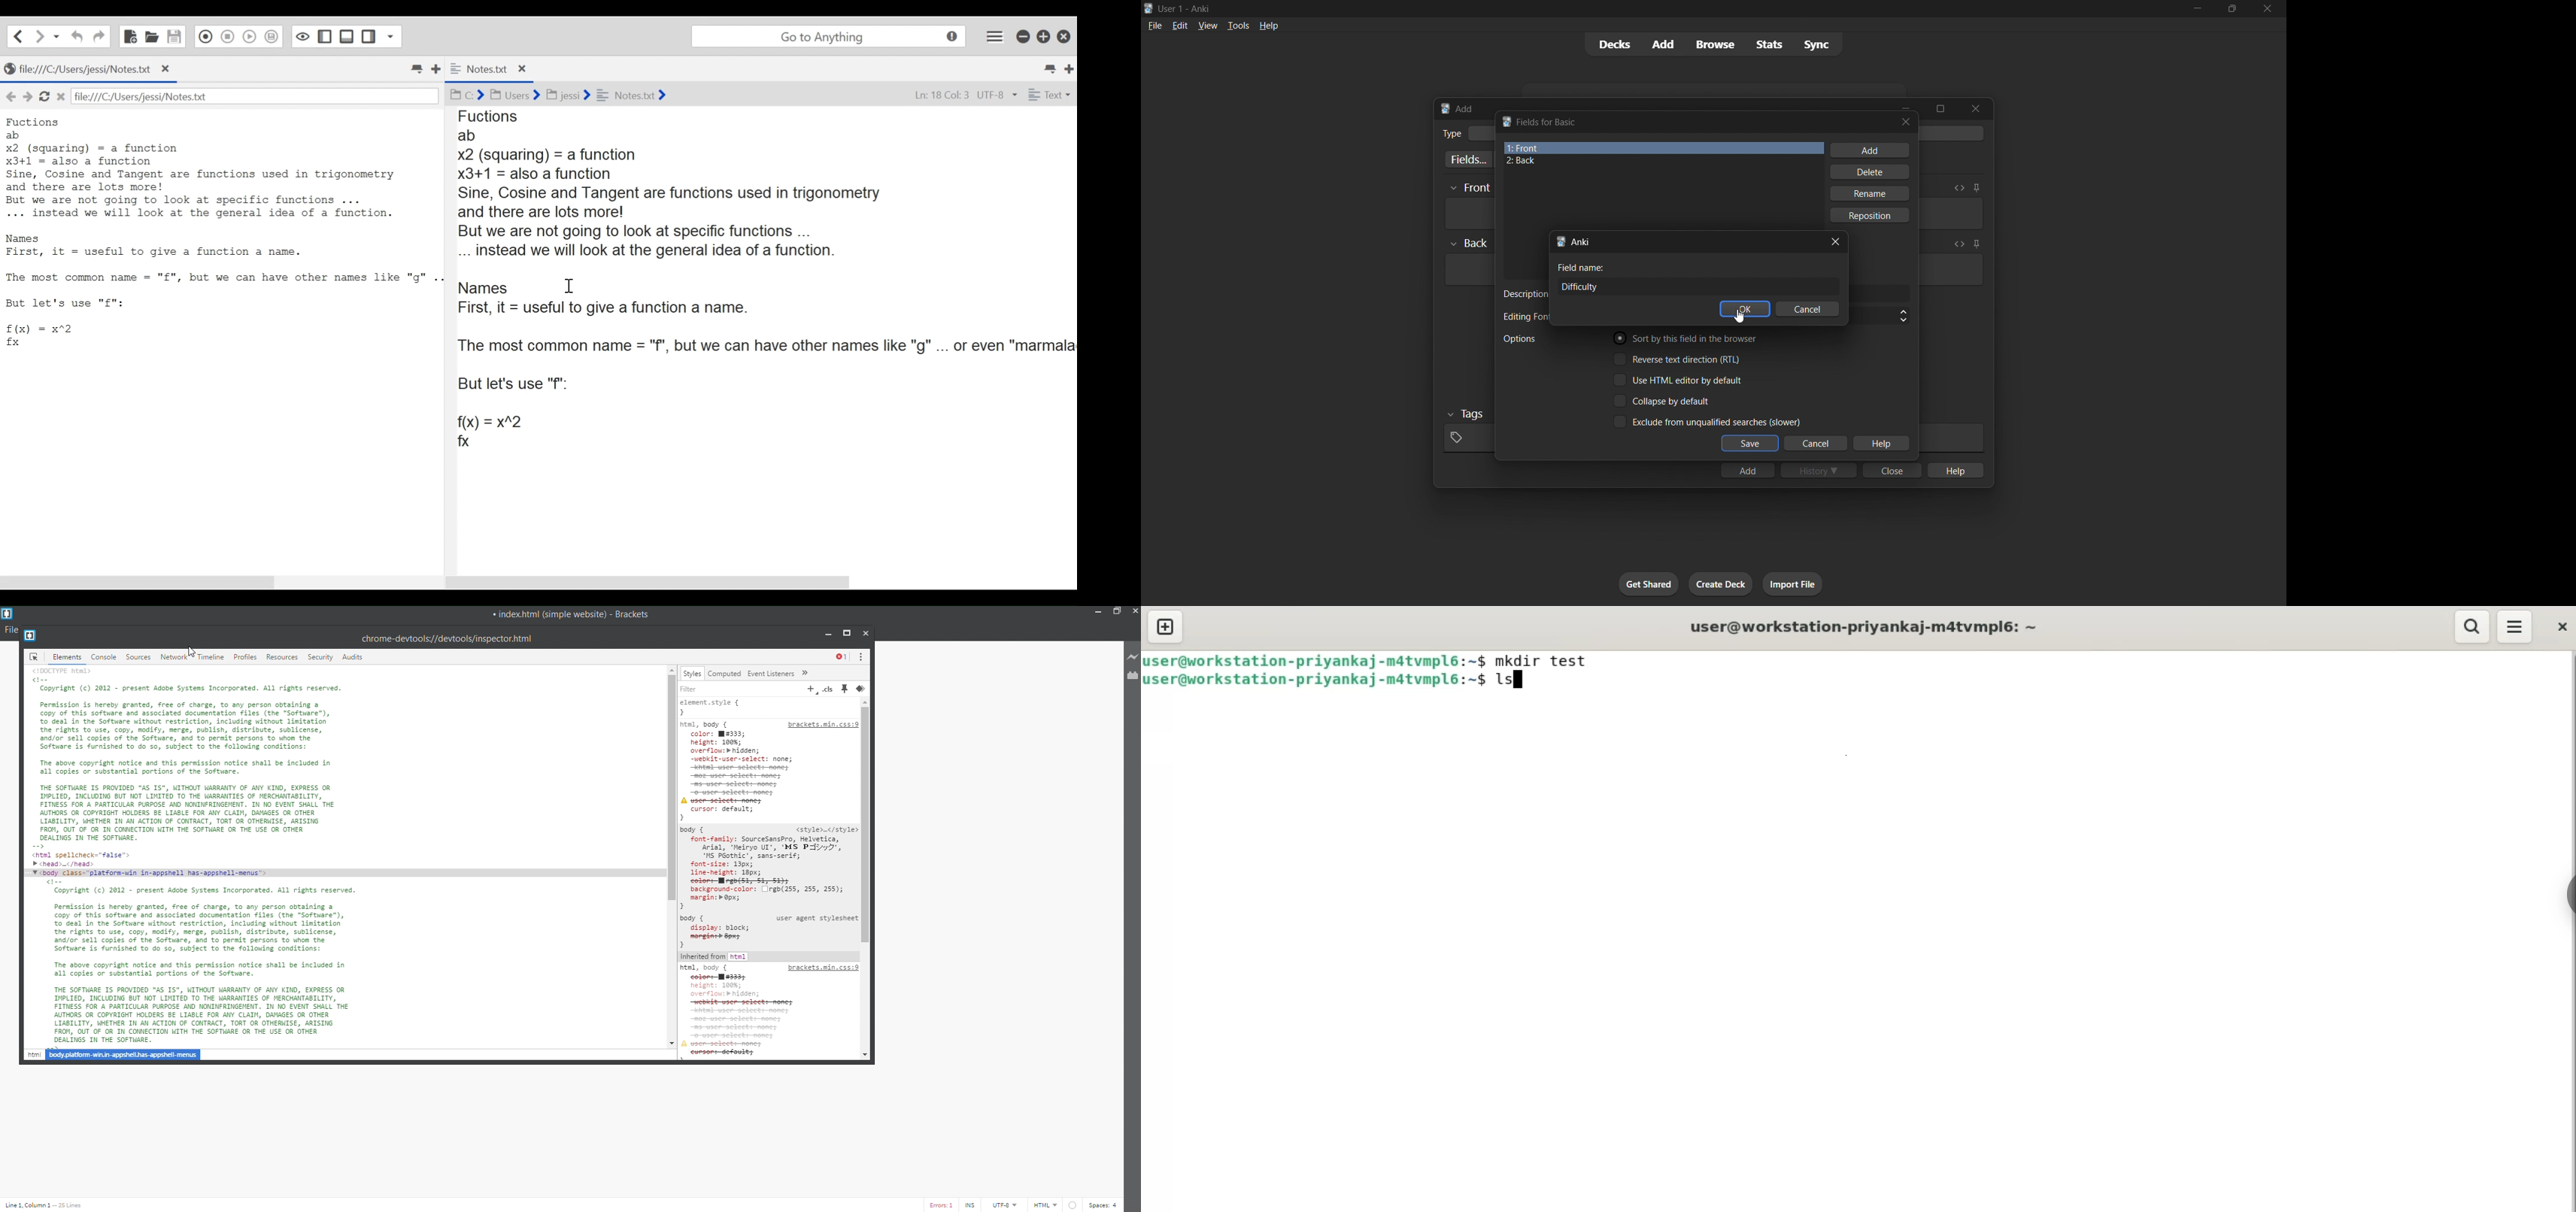  Describe the element at coordinates (2267, 9) in the screenshot. I see `close` at that location.